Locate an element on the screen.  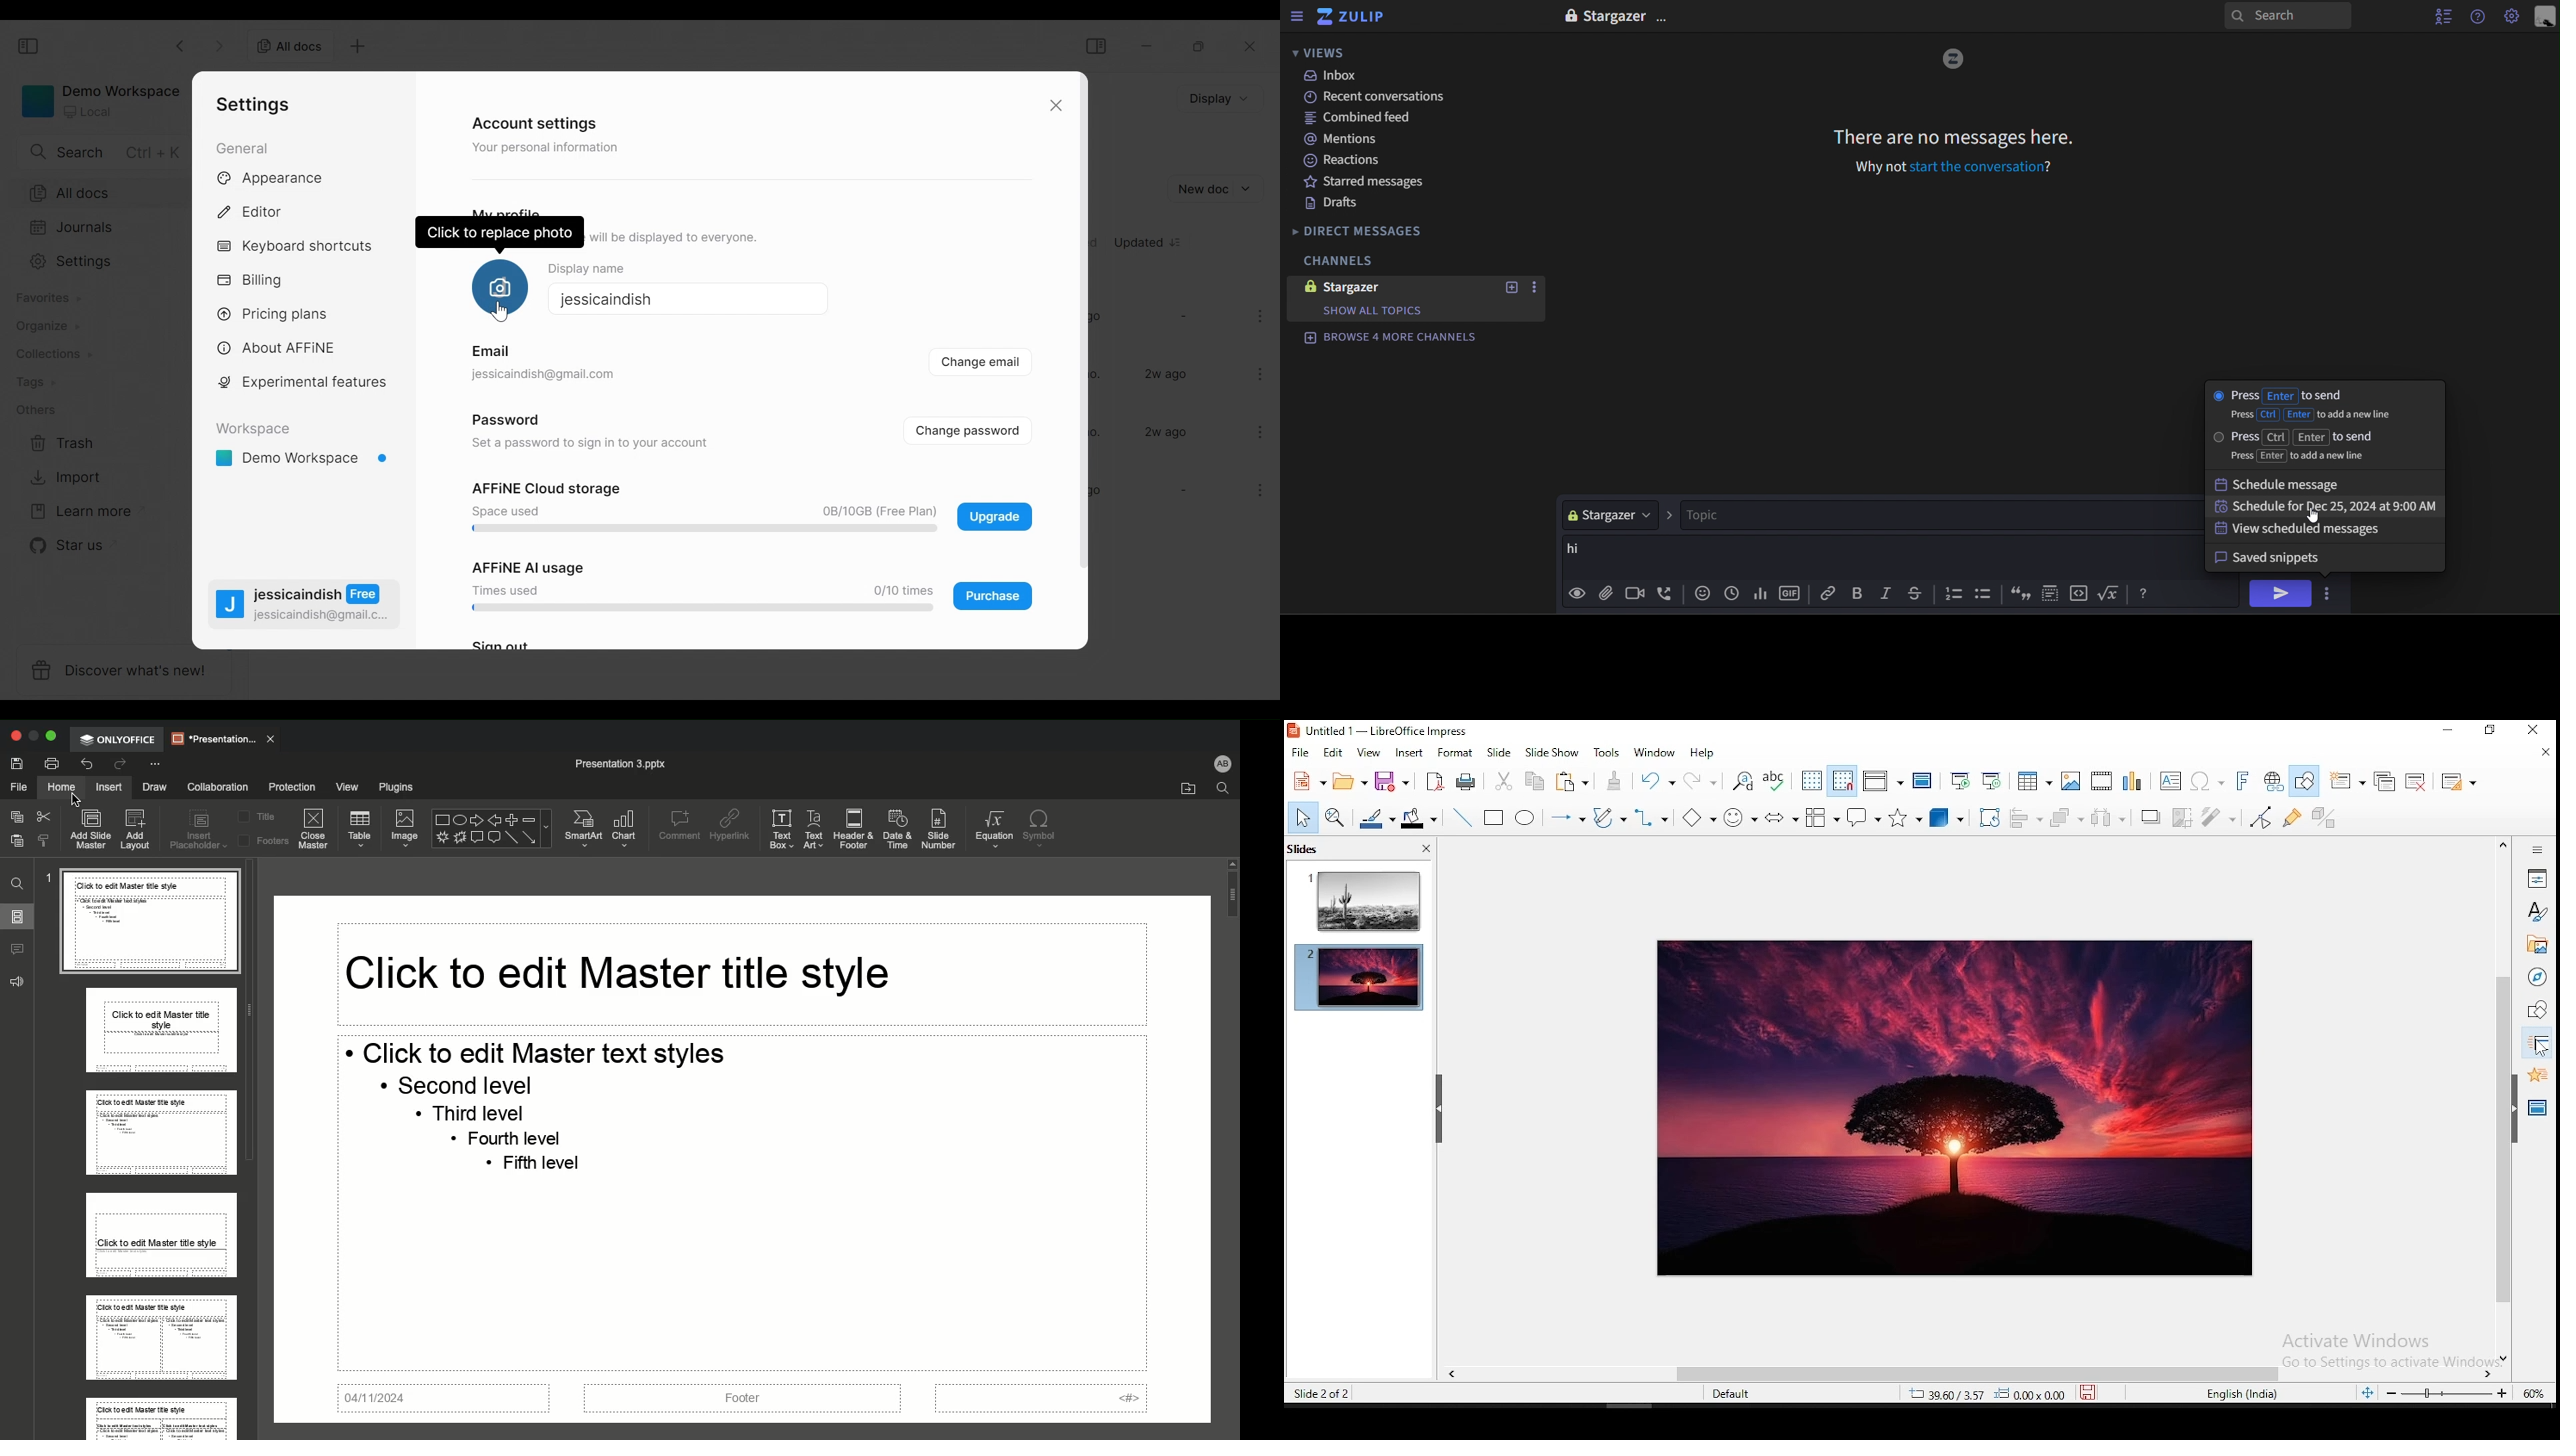
image is located at coordinates (1950, 1109).